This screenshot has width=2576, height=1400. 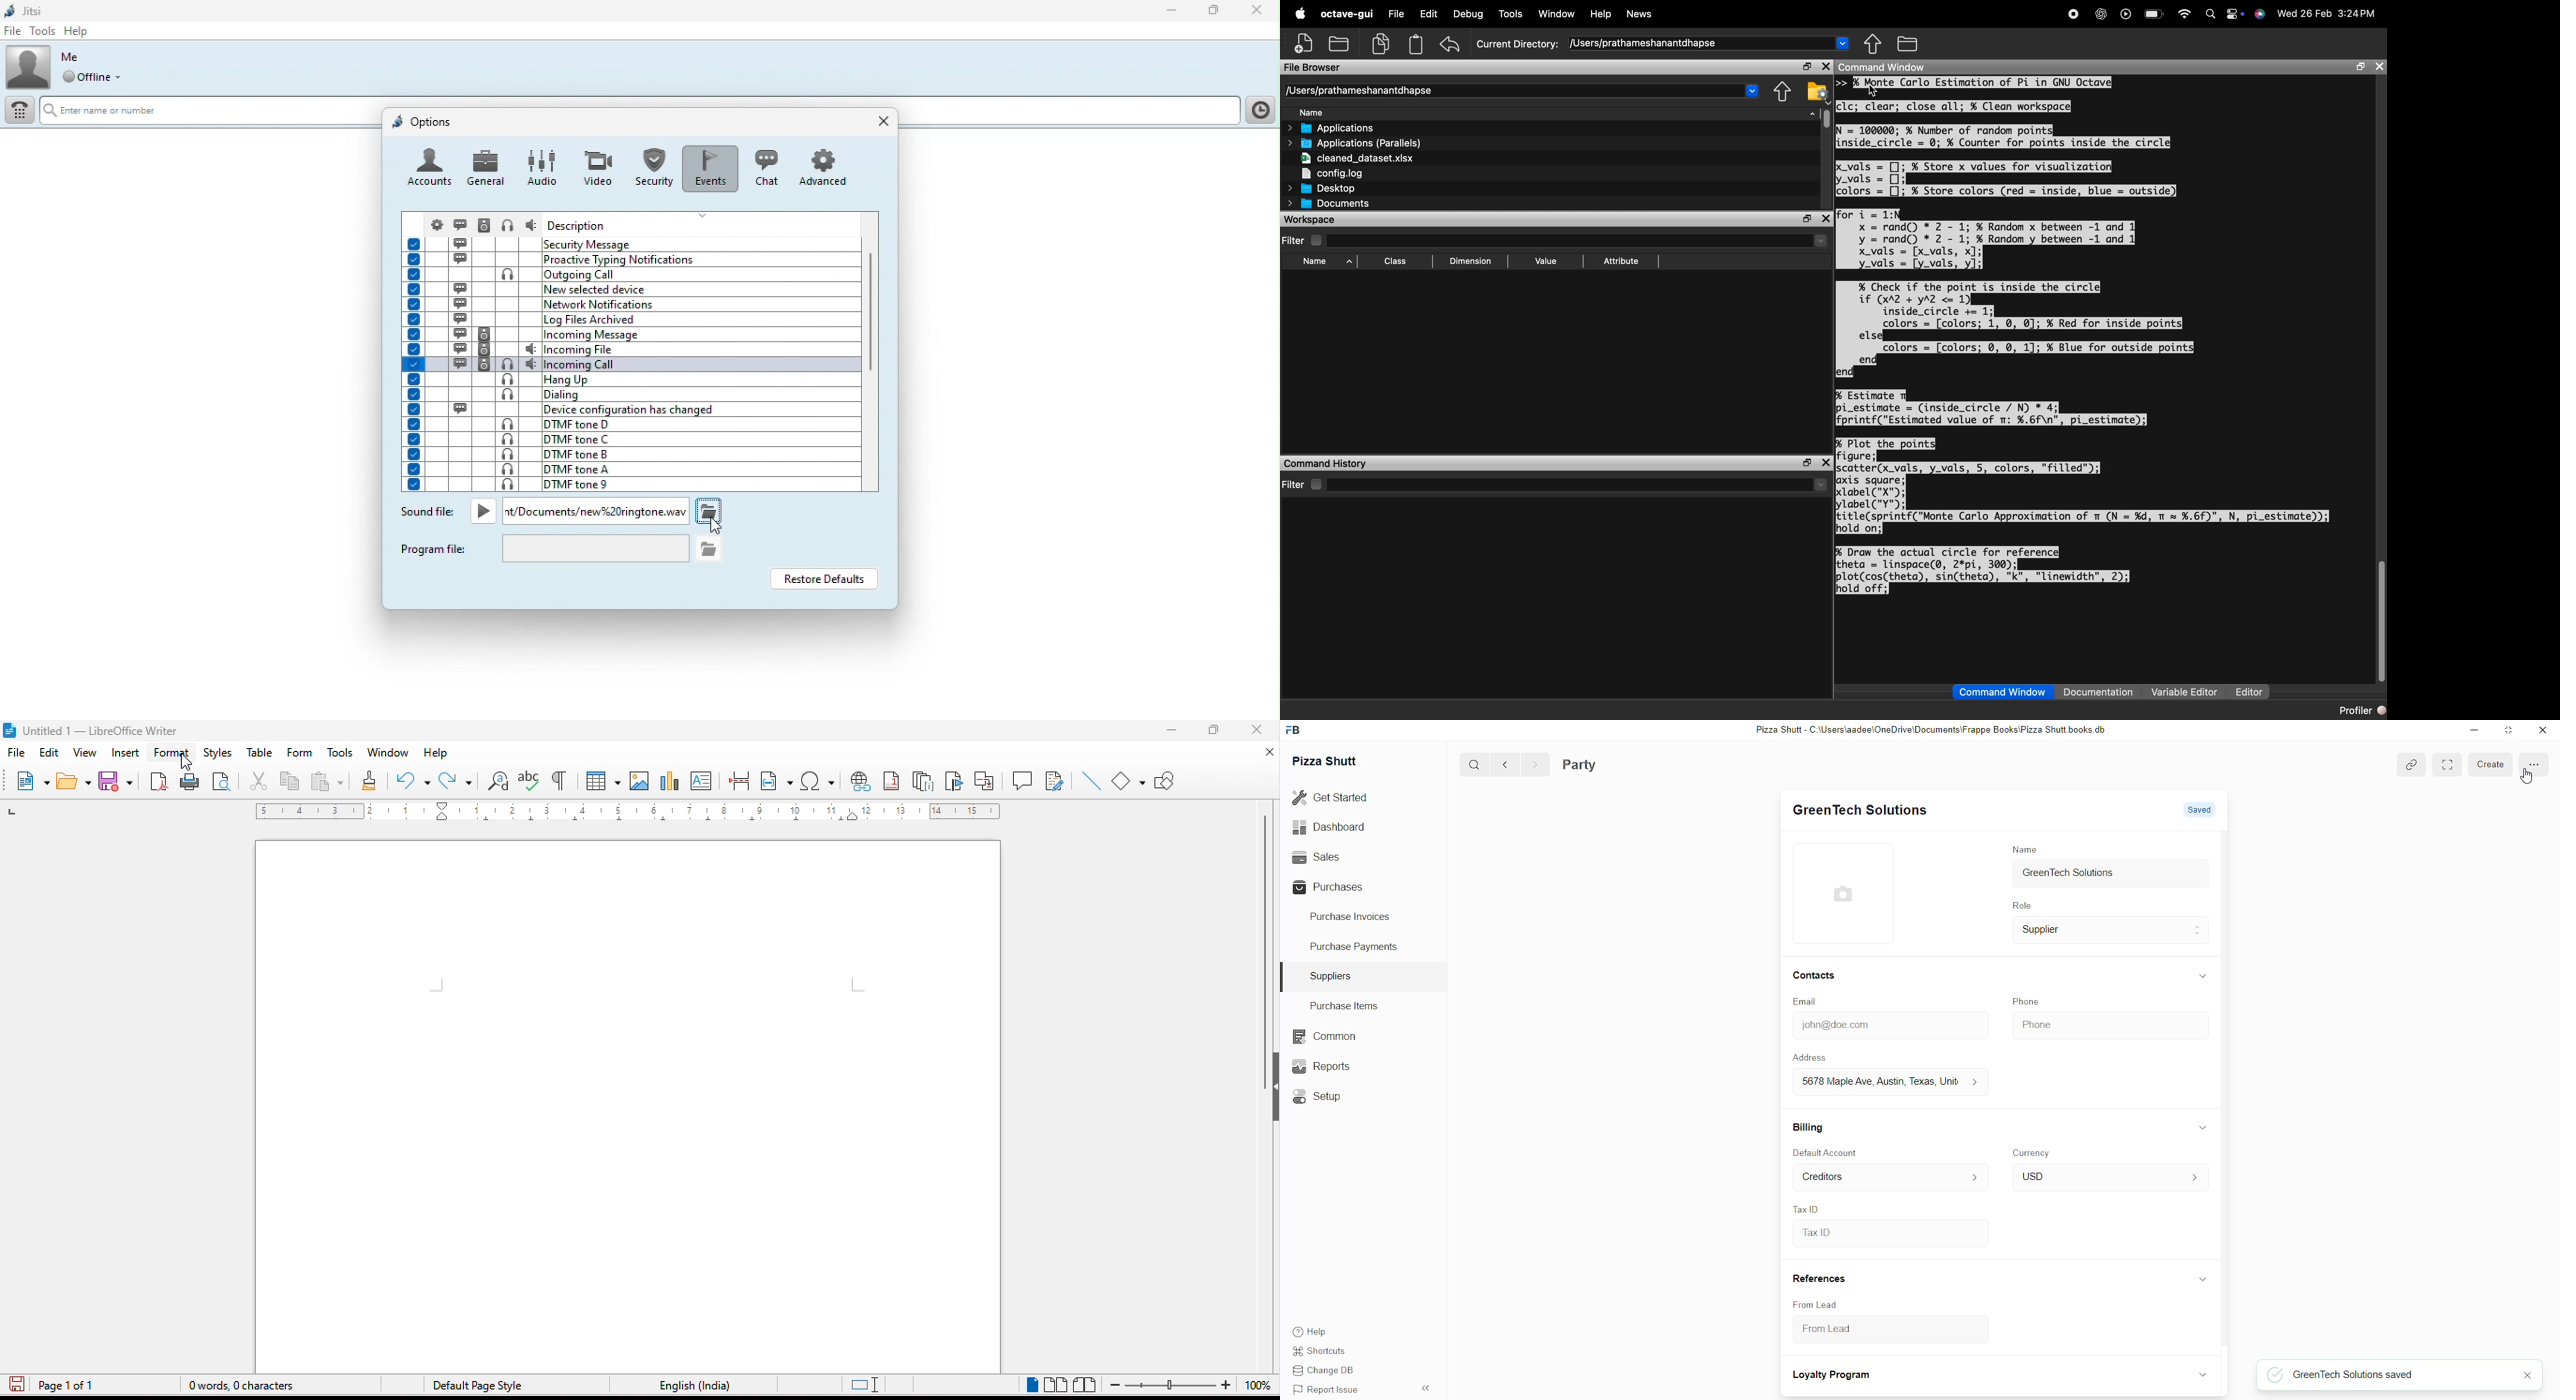 What do you see at coordinates (2527, 777) in the screenshot?
I see `cursor` at bounding box center [2527, 777].